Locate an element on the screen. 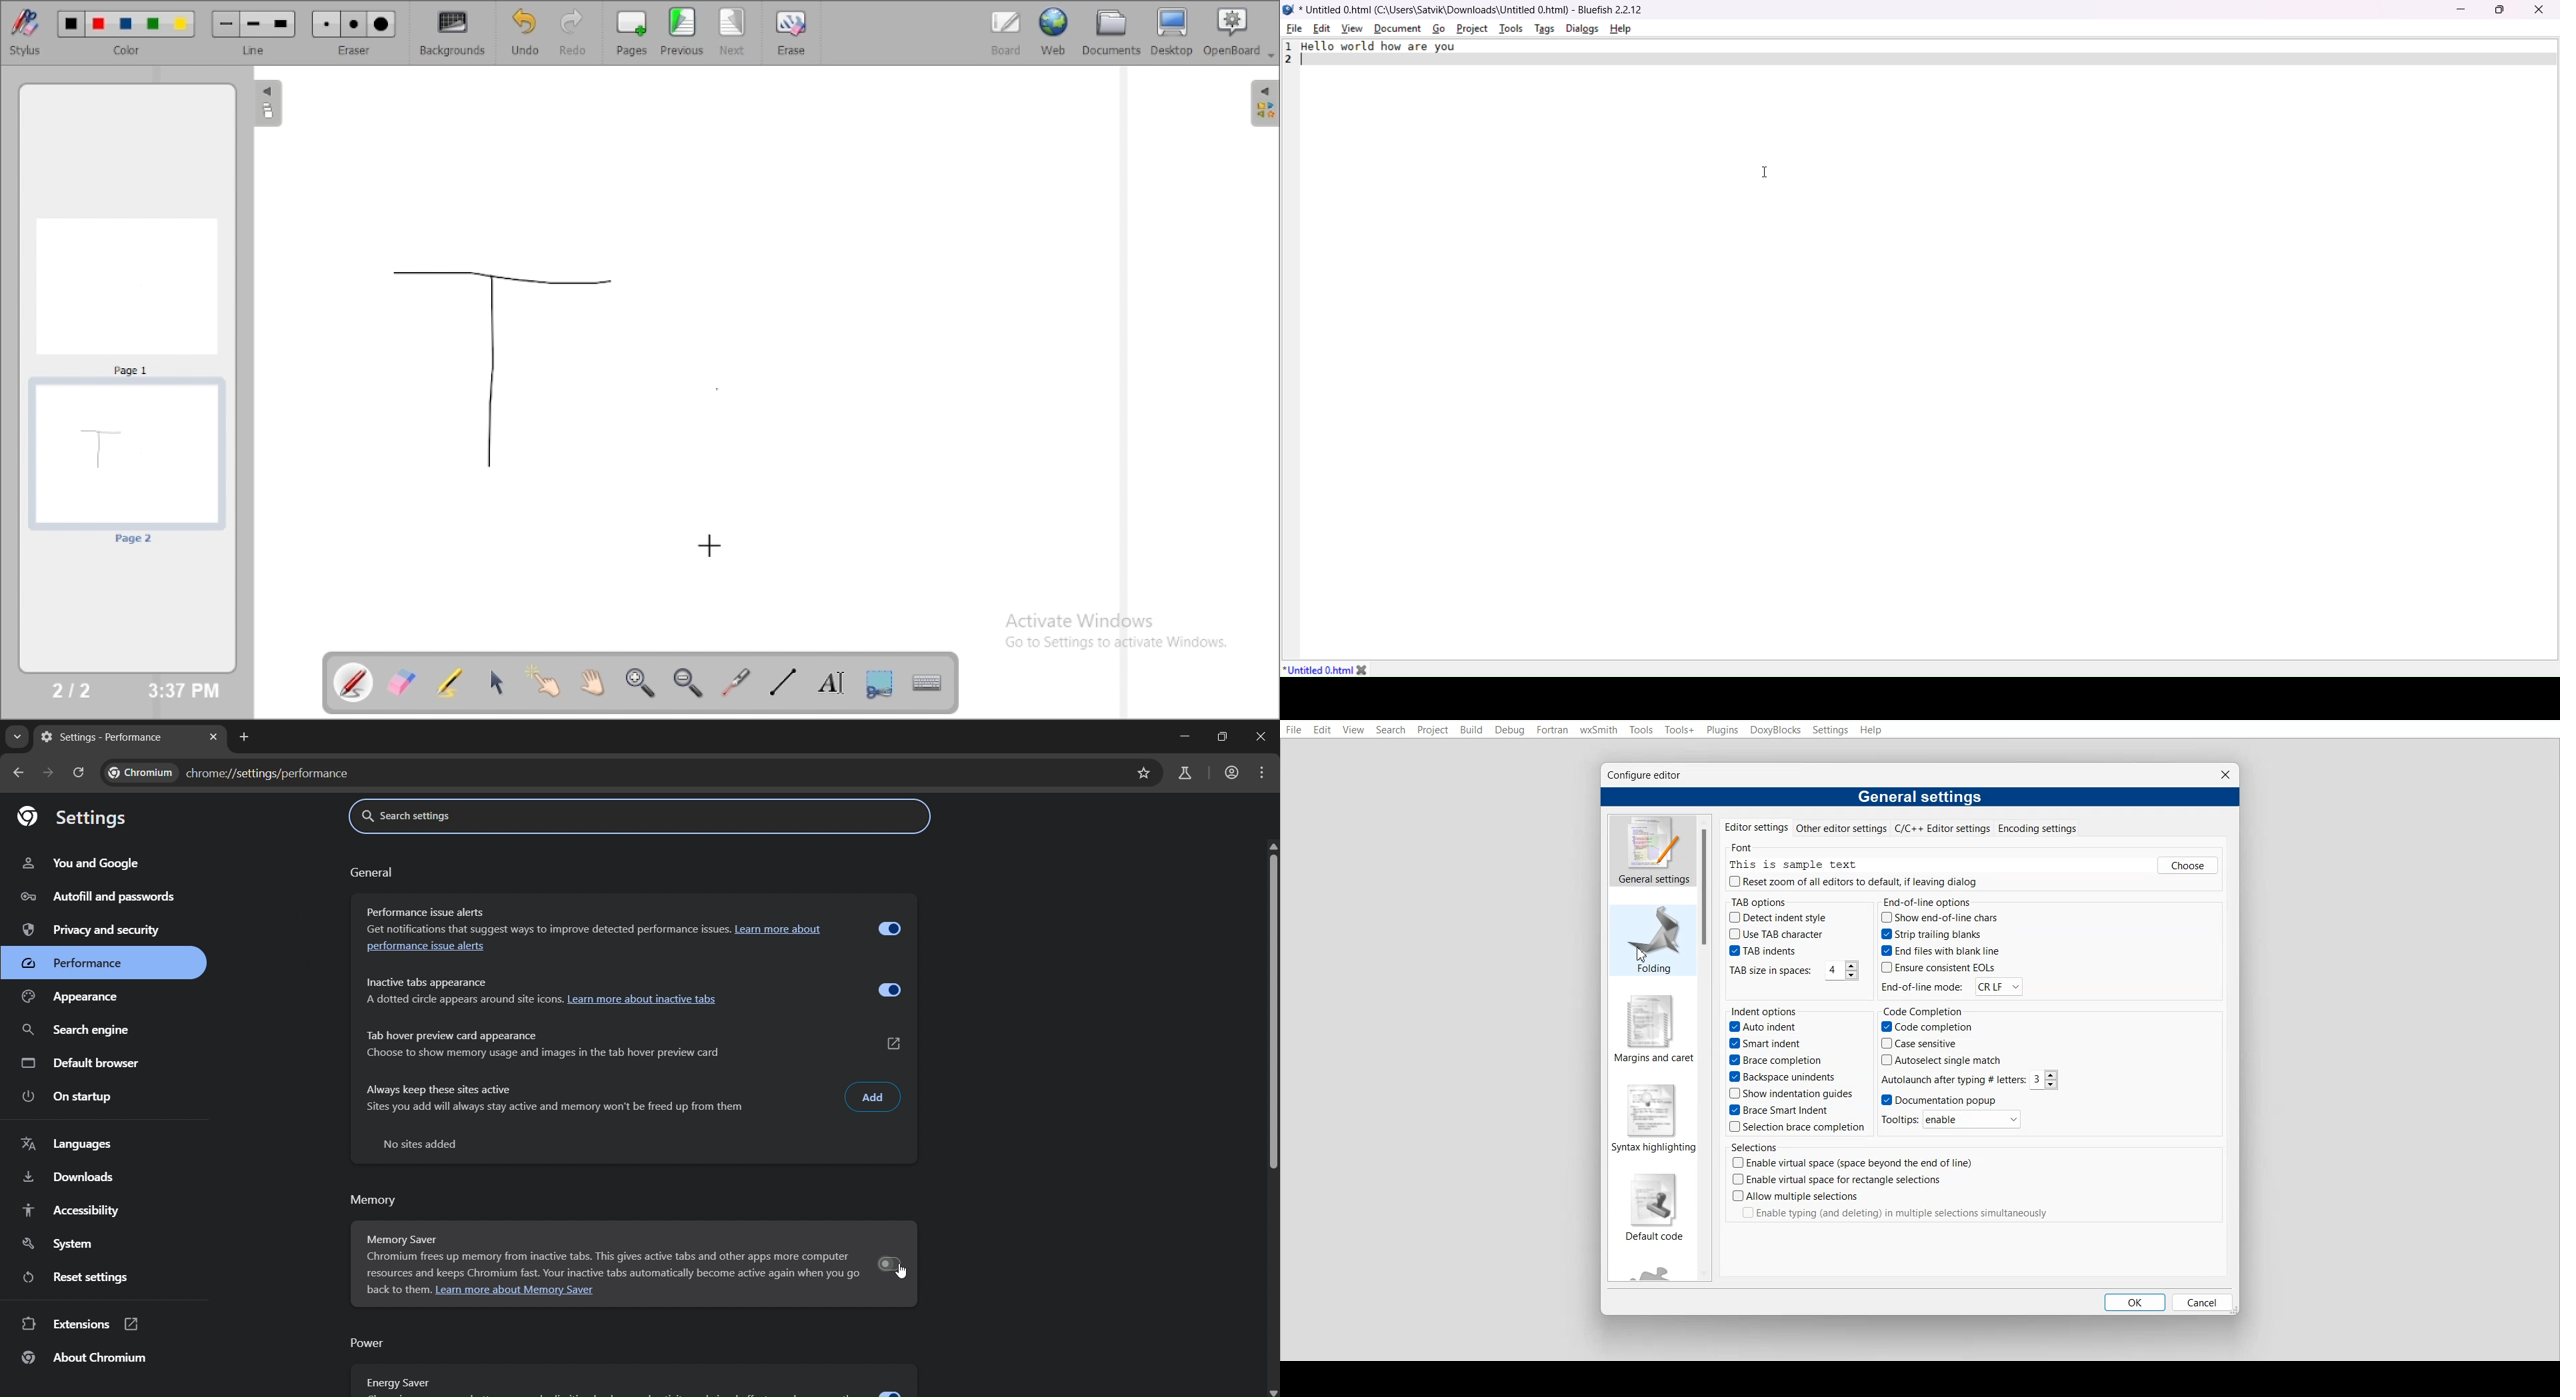  minimize is located at coordinates (1183, 737).